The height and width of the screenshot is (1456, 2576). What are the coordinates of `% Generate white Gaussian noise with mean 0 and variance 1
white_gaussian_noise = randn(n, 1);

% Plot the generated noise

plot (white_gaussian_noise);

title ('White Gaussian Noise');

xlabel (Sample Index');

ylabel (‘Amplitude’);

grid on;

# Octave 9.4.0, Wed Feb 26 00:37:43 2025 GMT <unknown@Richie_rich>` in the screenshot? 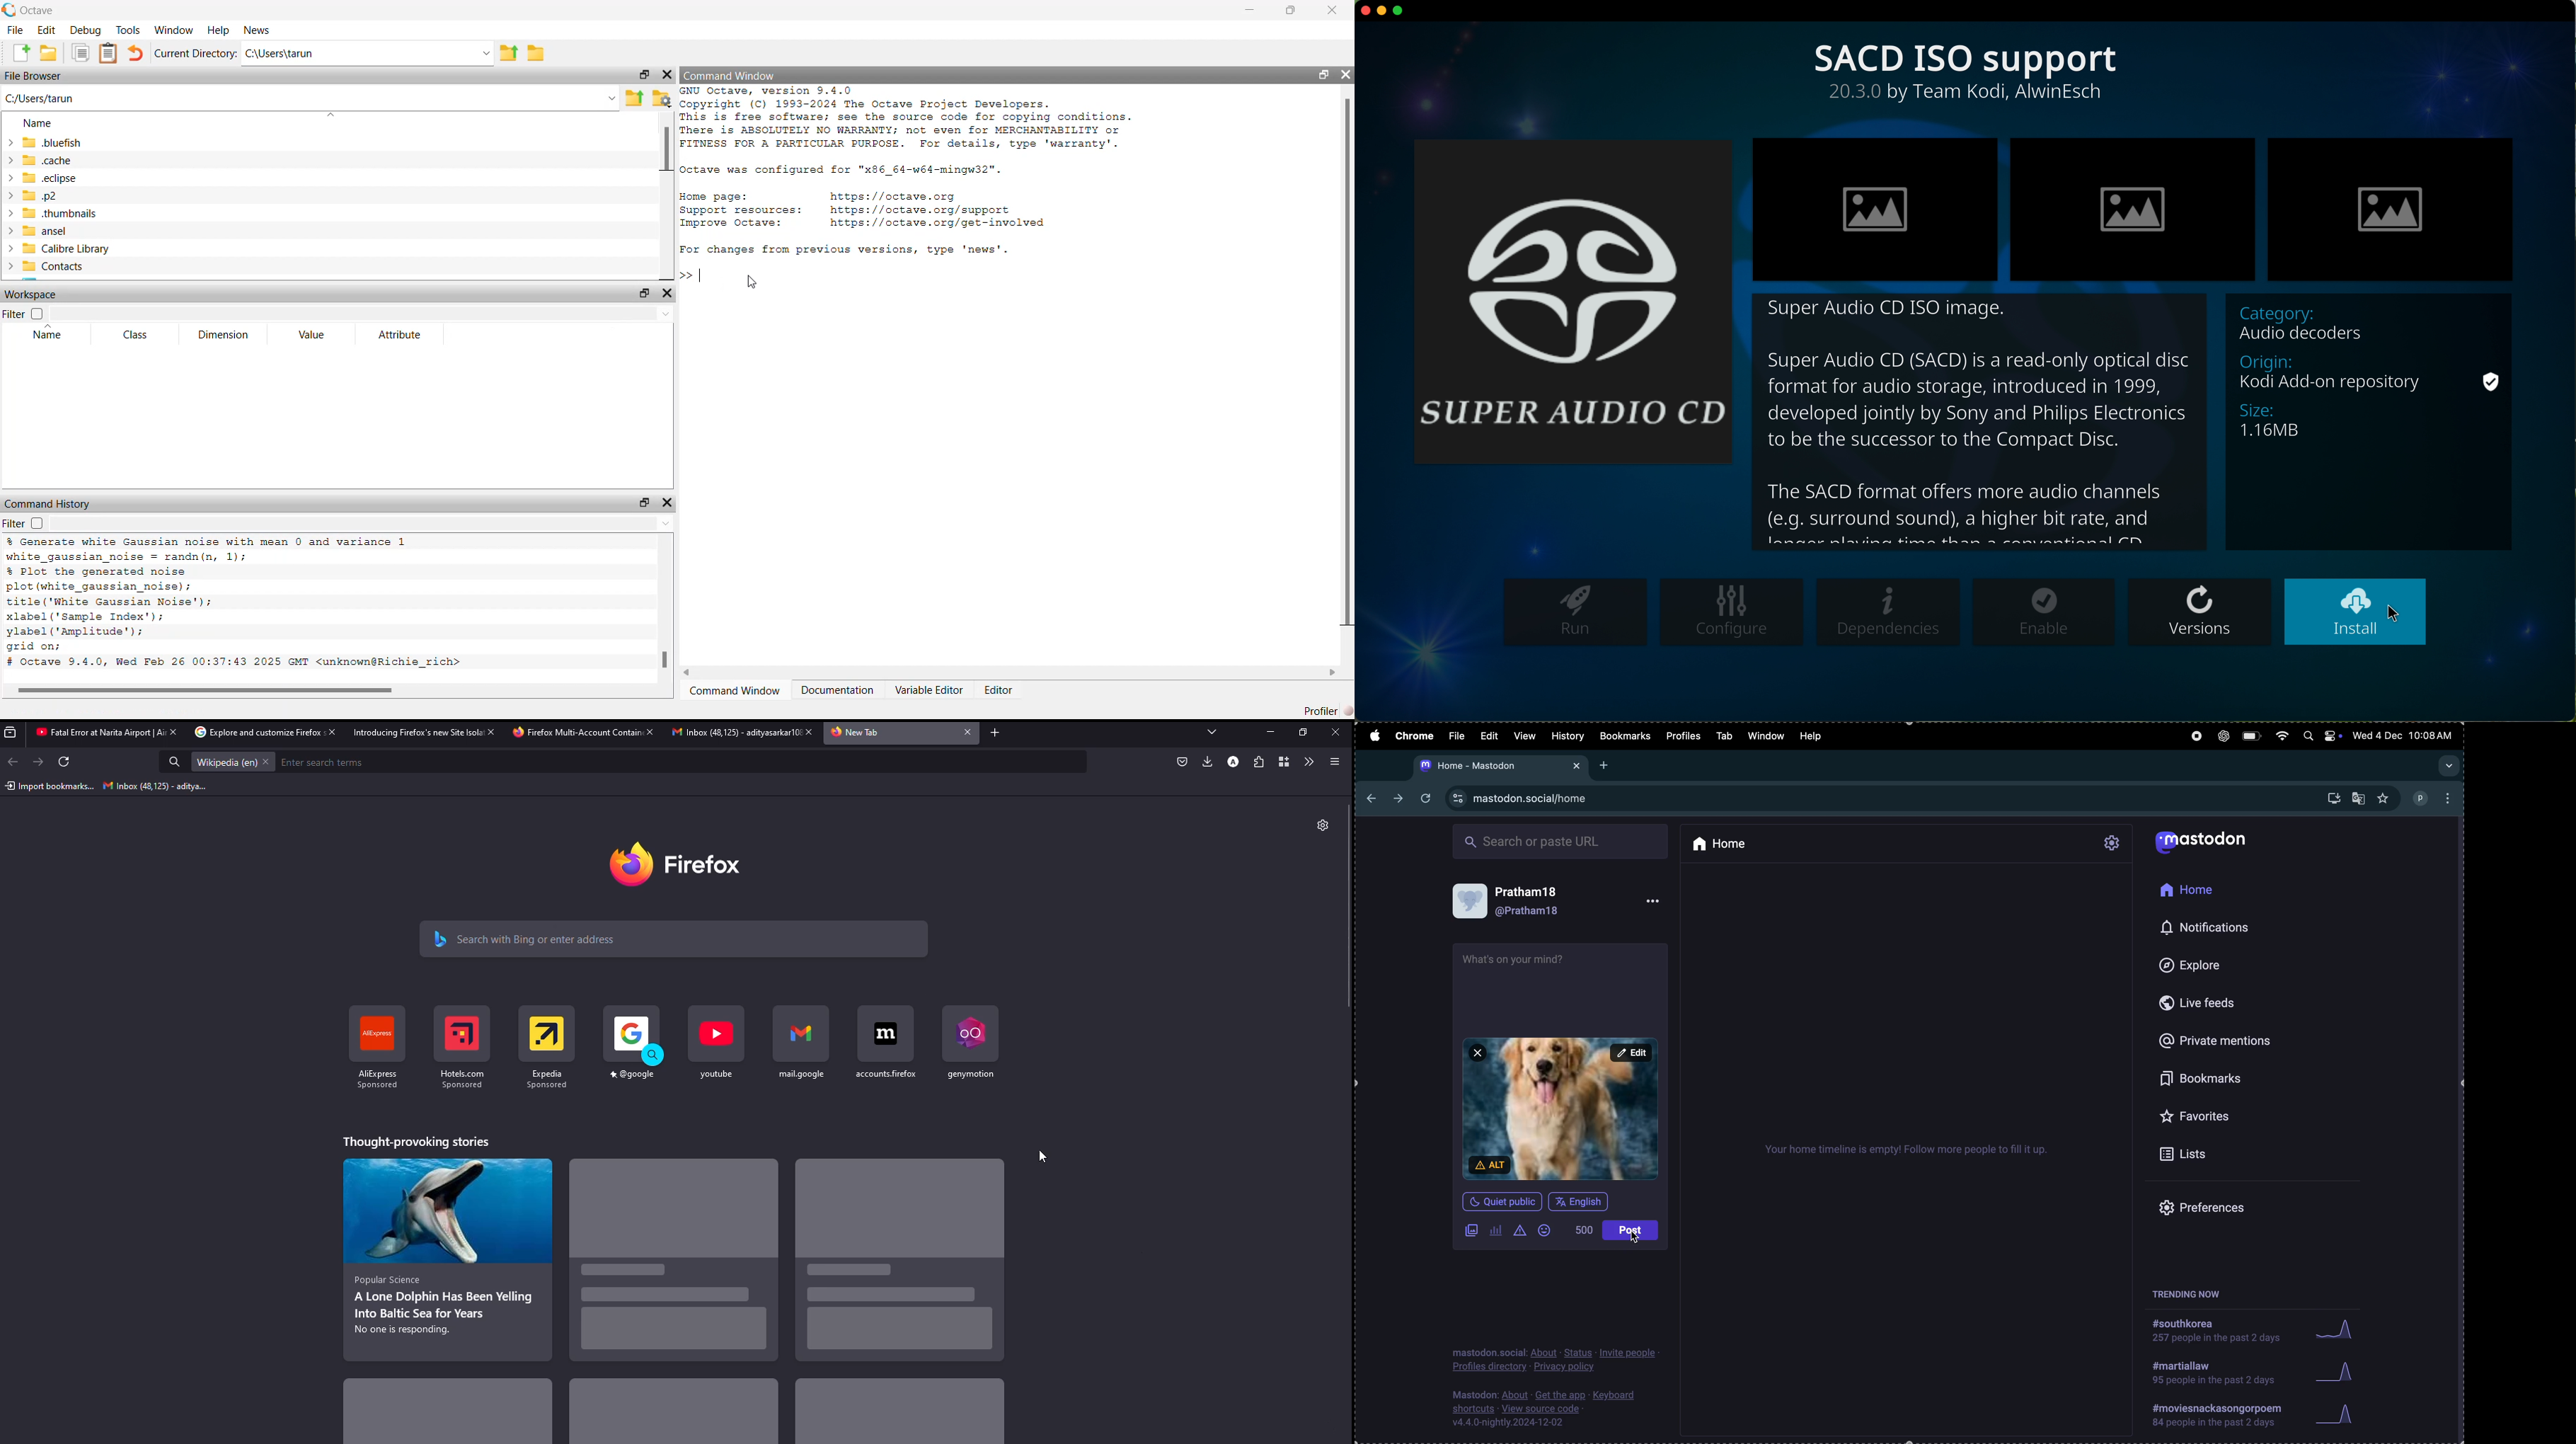 It's located at (248, 603).